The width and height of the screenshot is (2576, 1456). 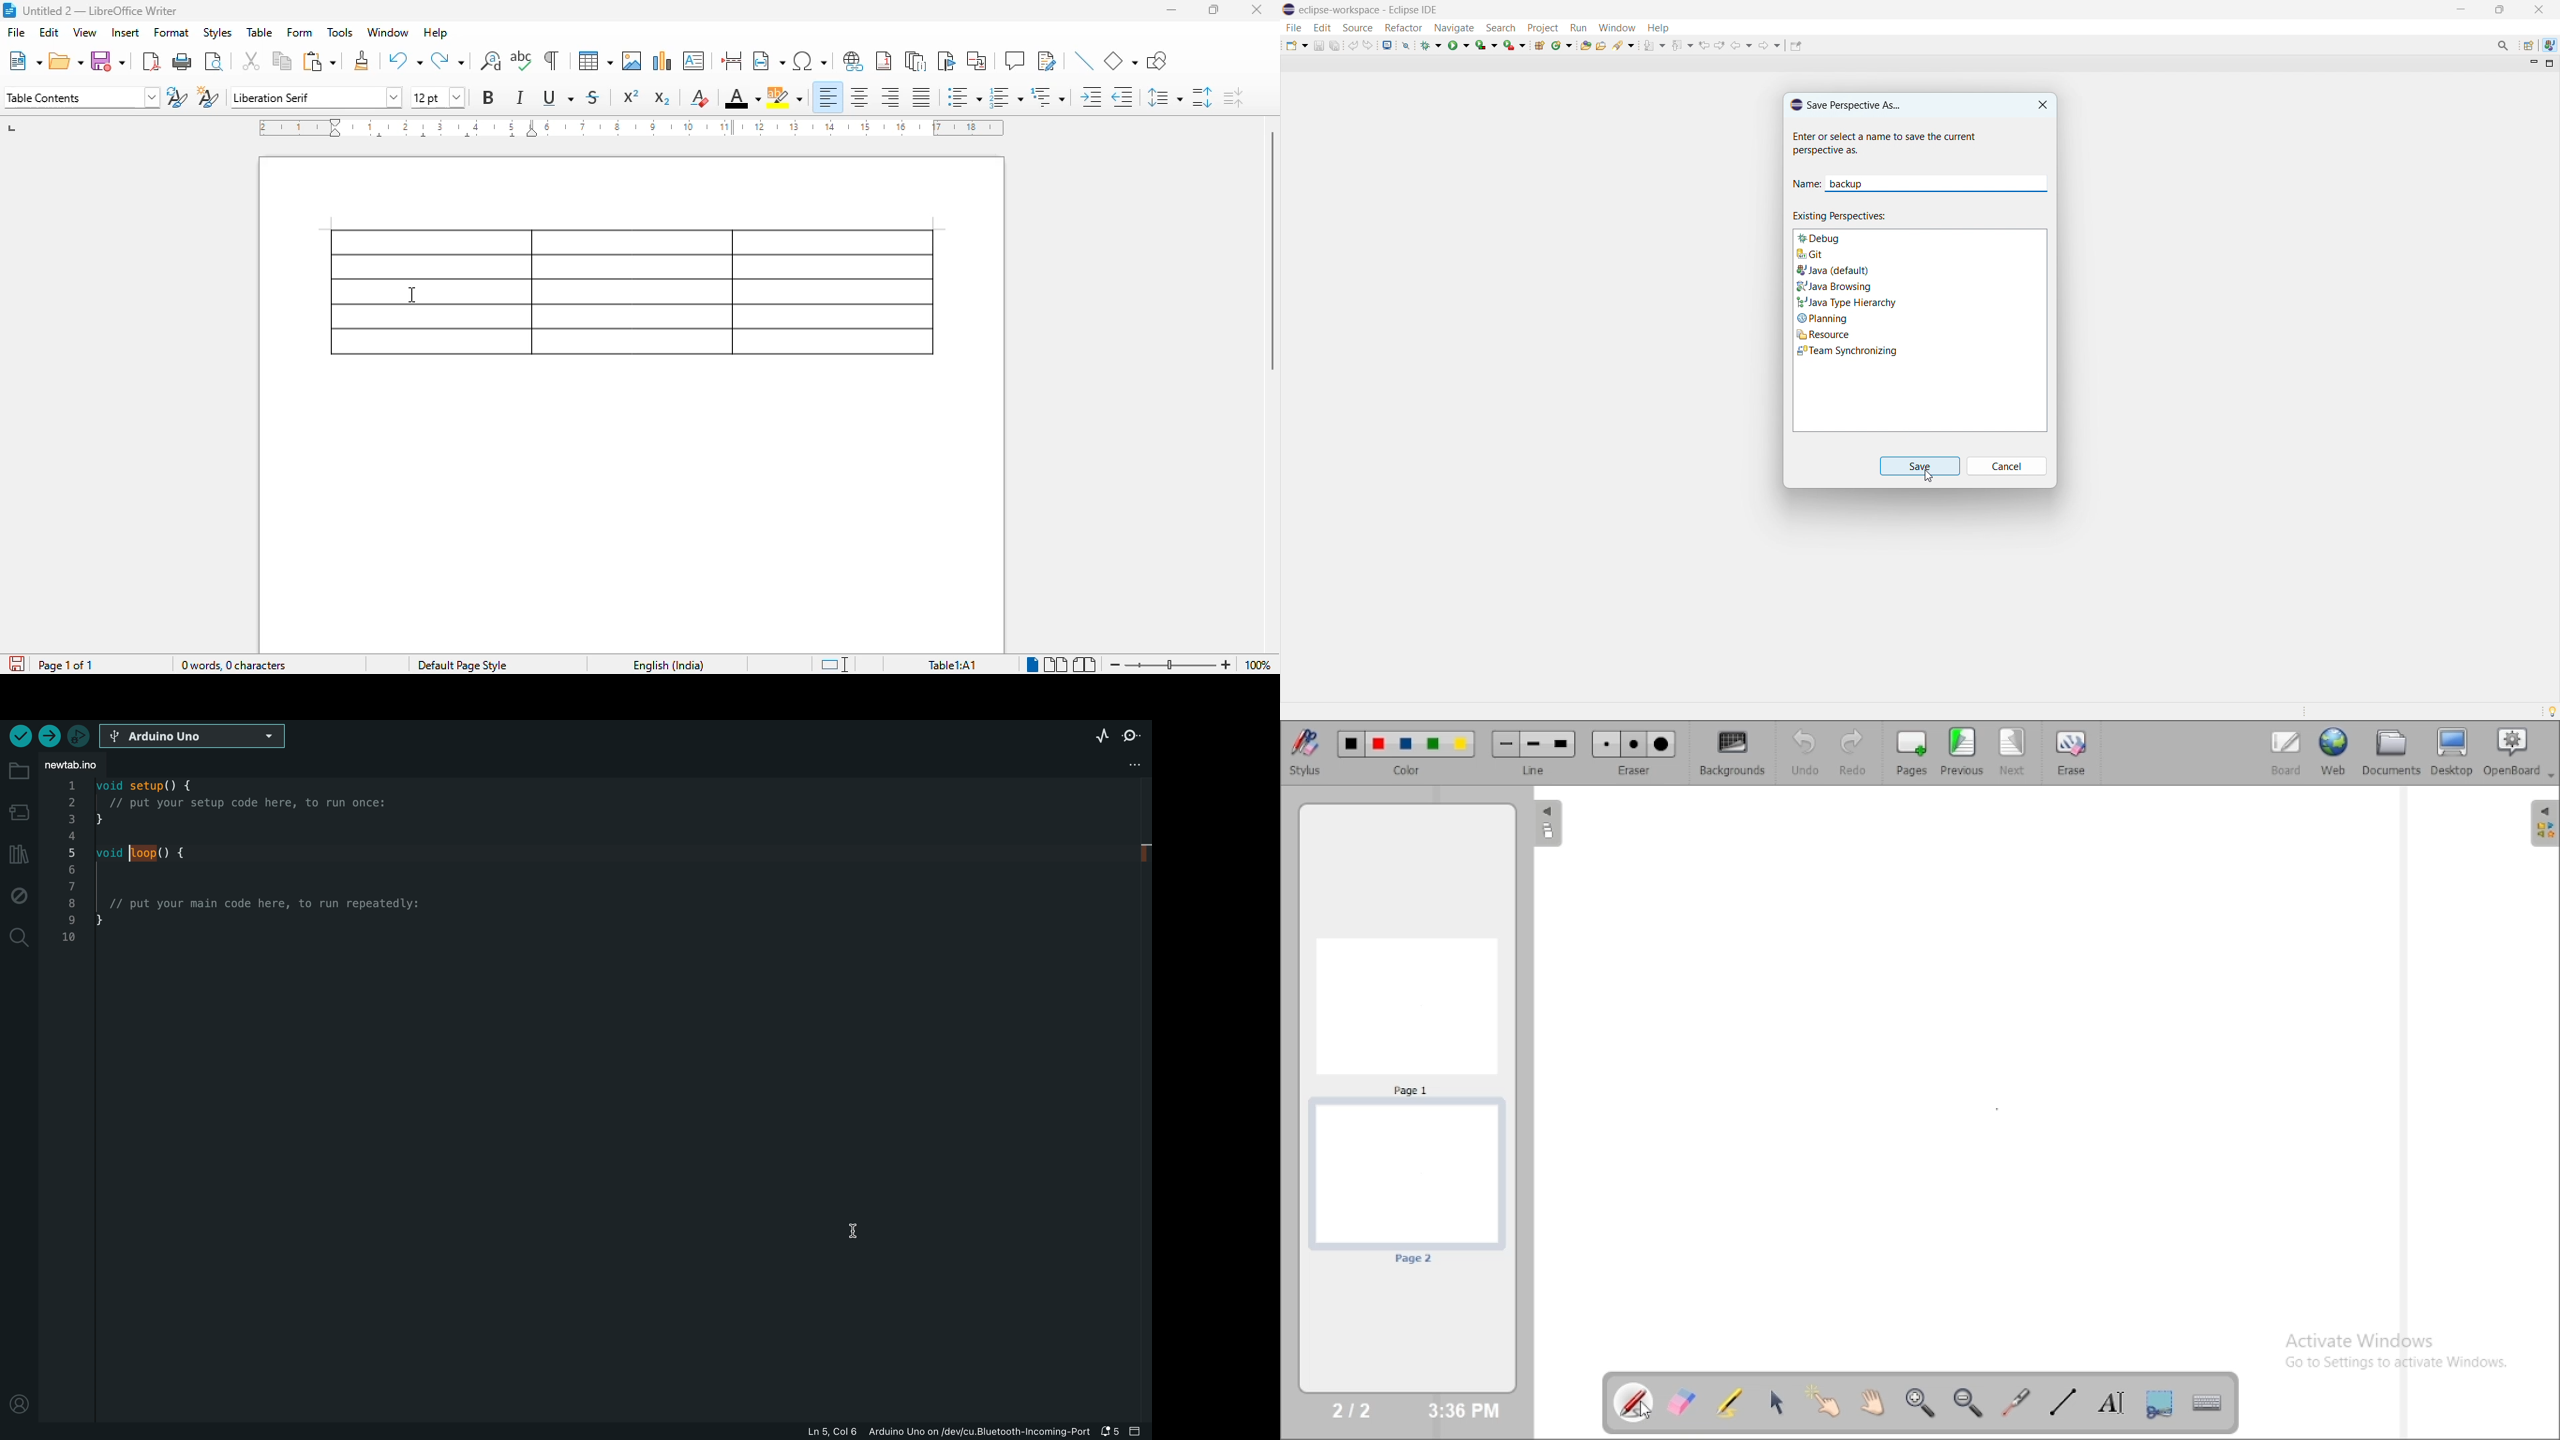 I want to click on insert field, so click(x=768, y=60).